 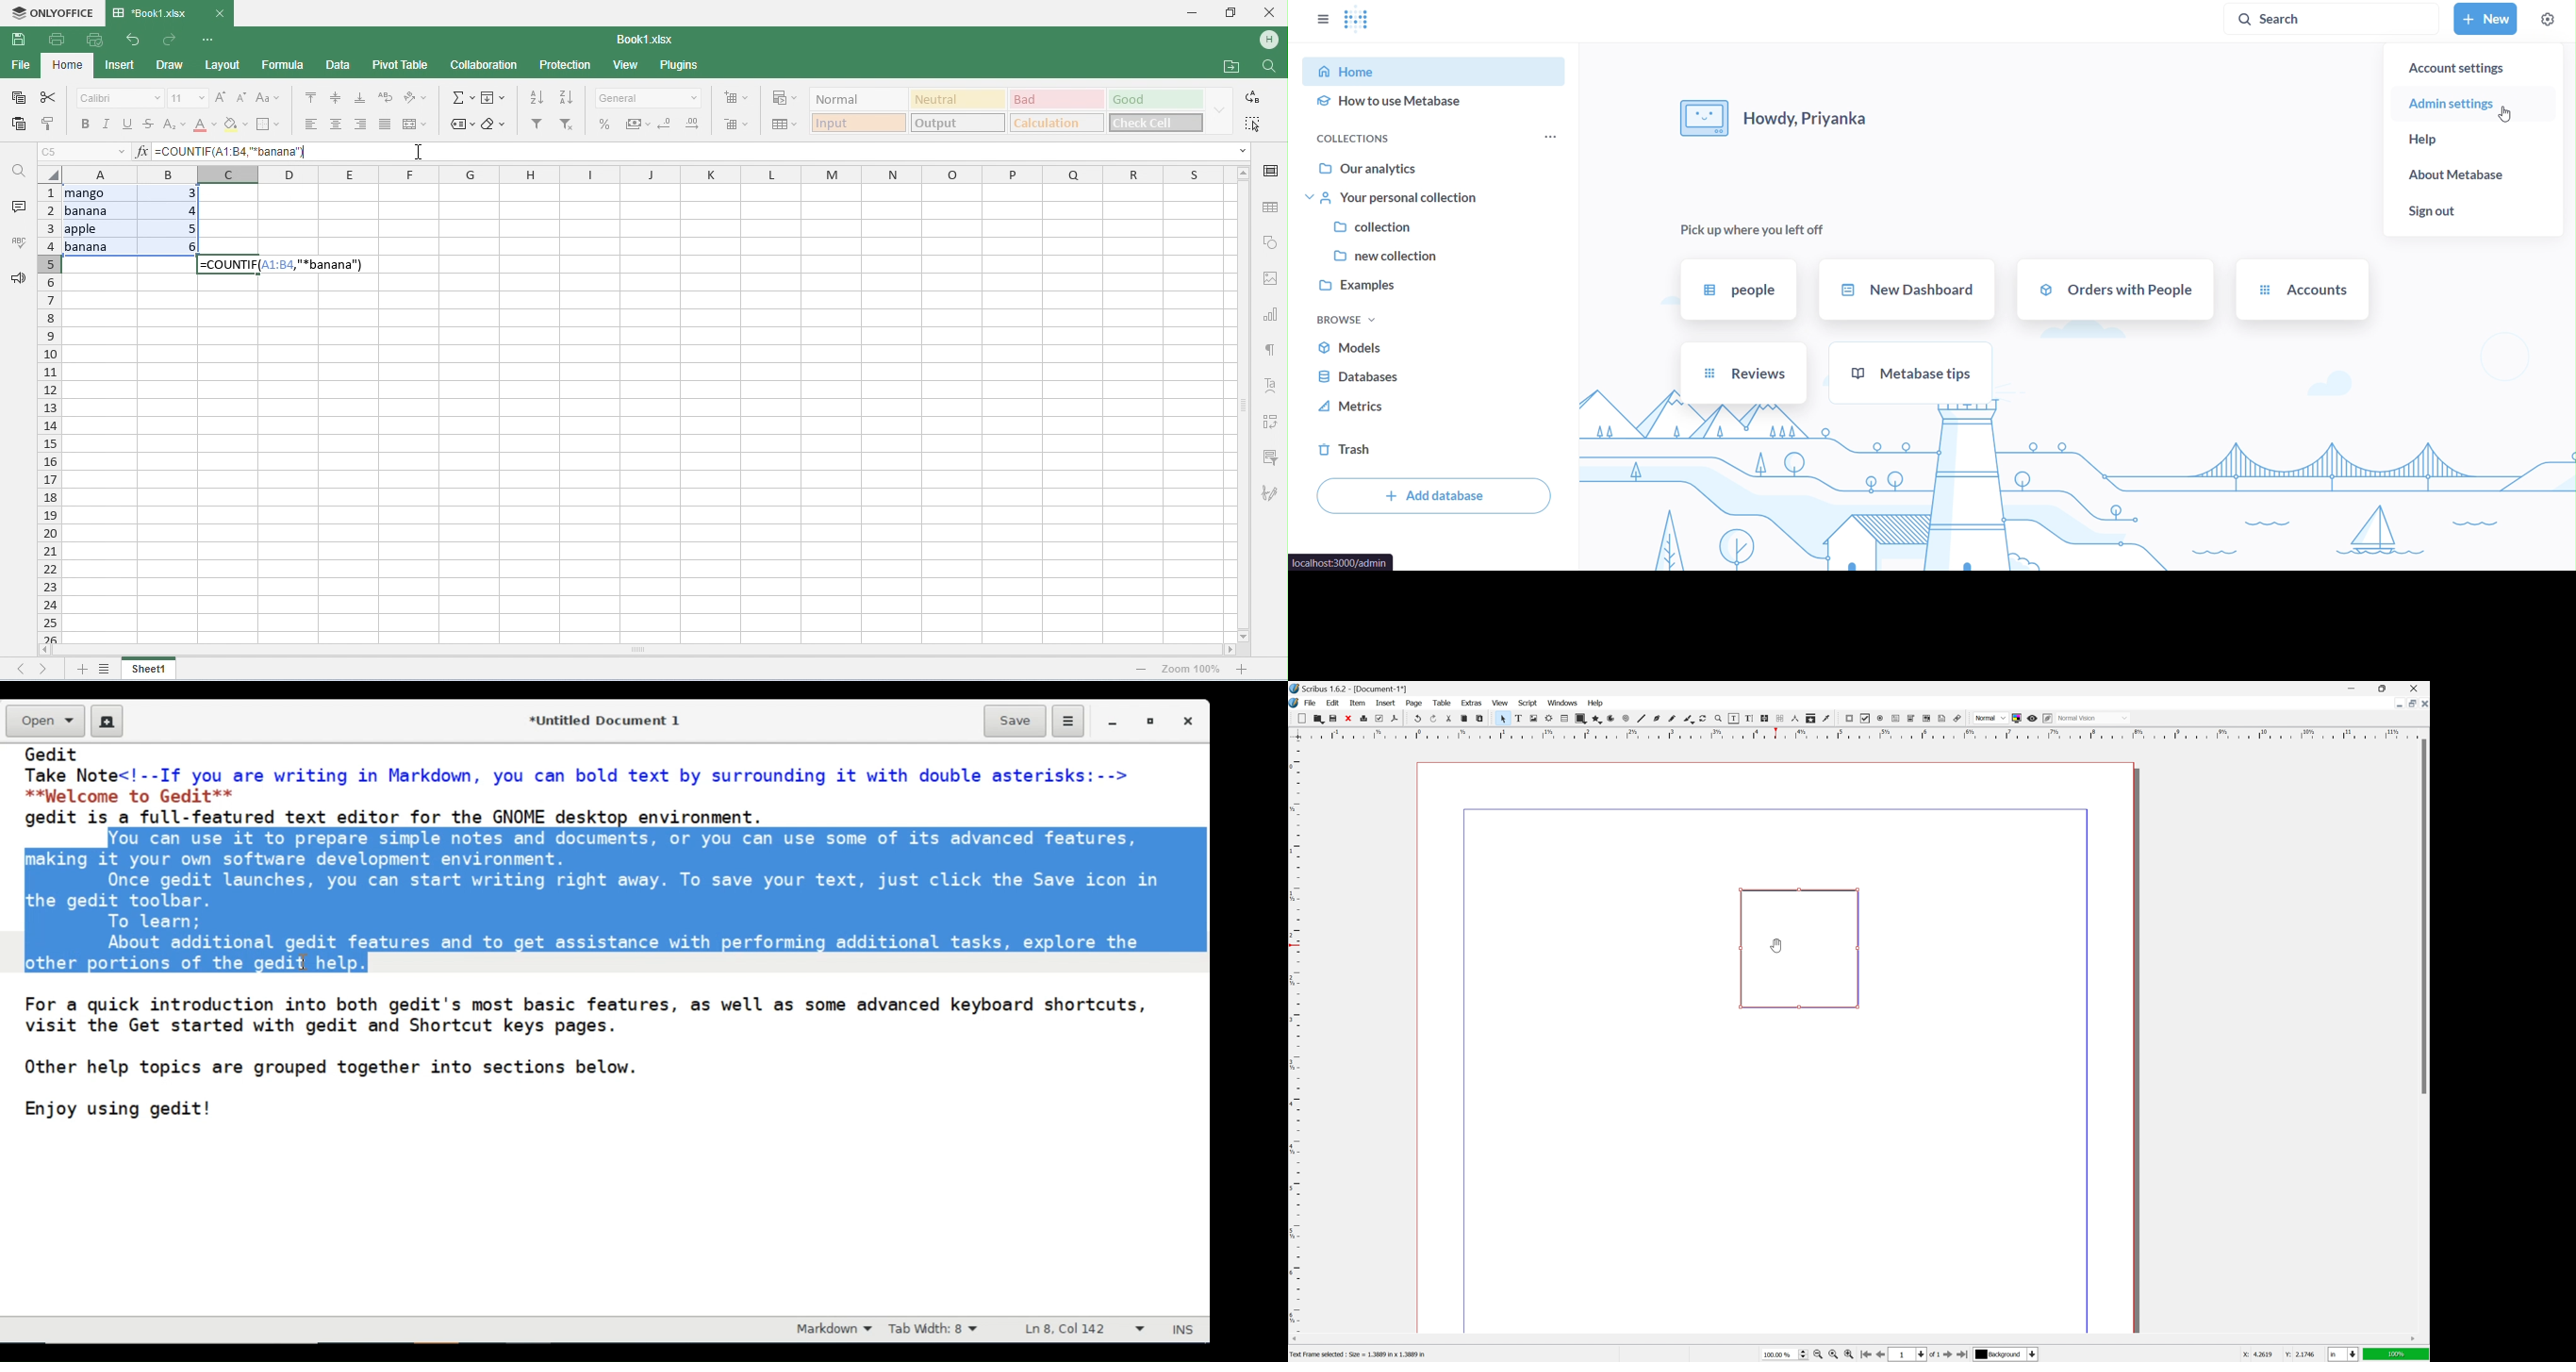 I want to click on , so click(x=19, y=65).